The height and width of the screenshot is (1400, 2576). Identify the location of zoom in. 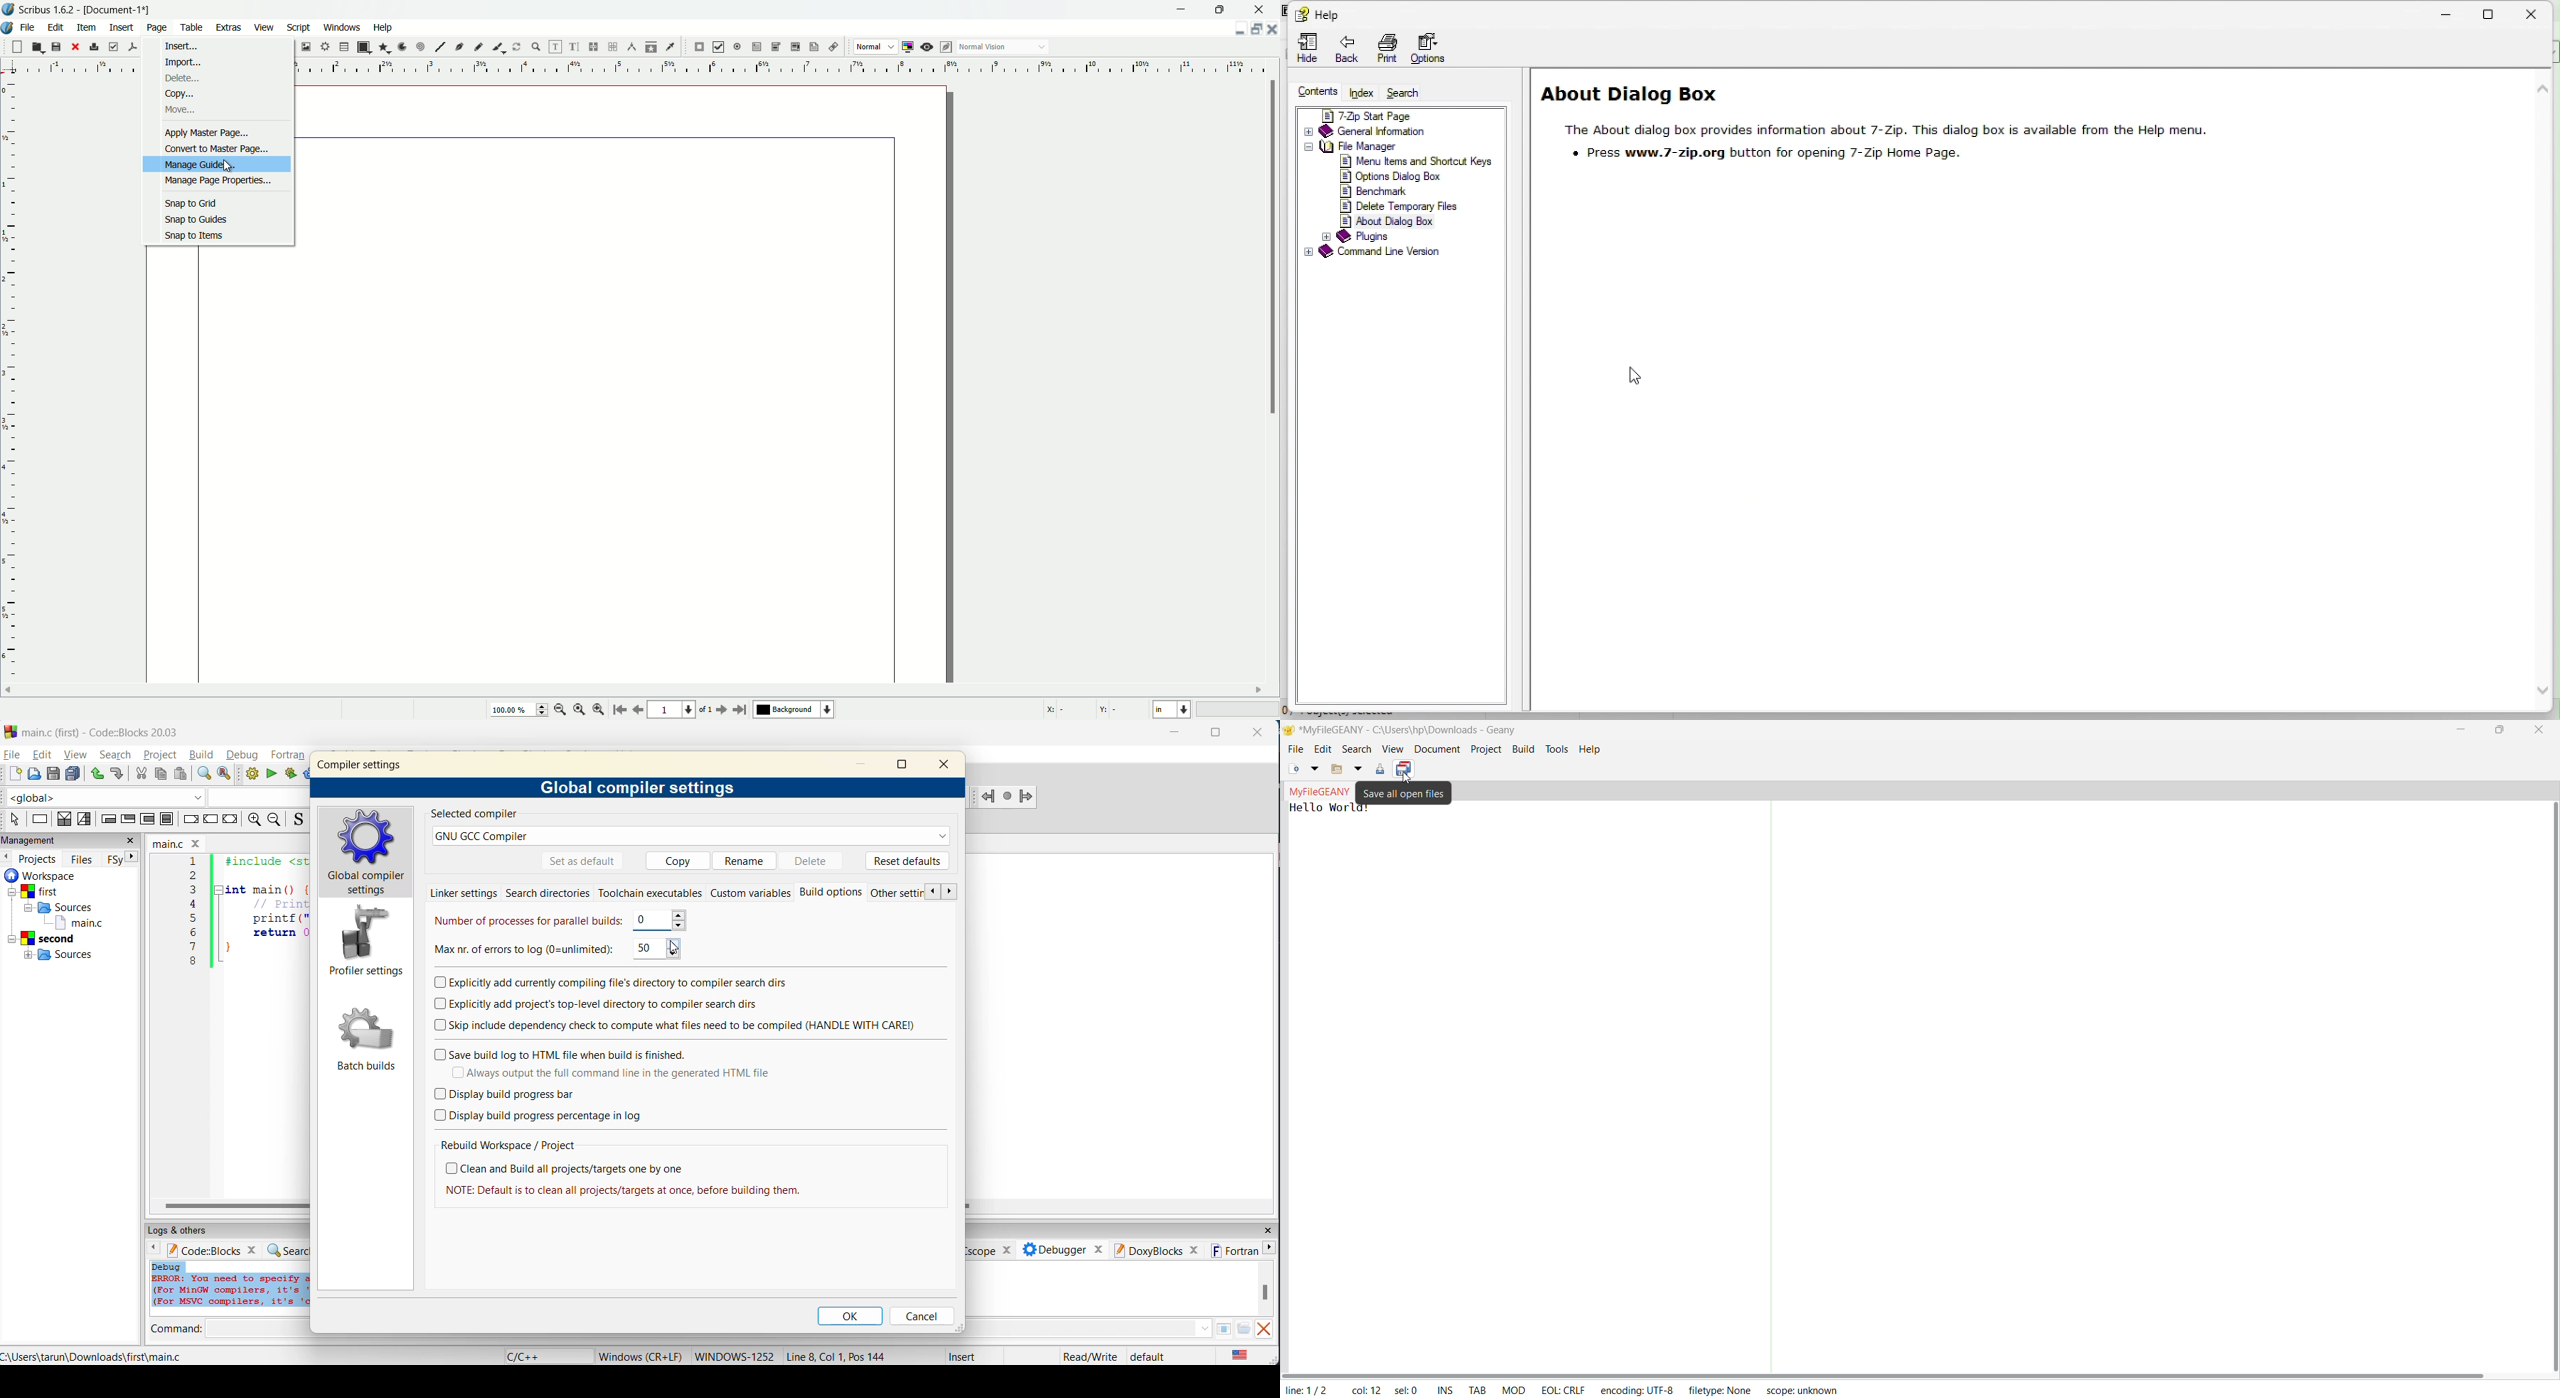
(252, 820).